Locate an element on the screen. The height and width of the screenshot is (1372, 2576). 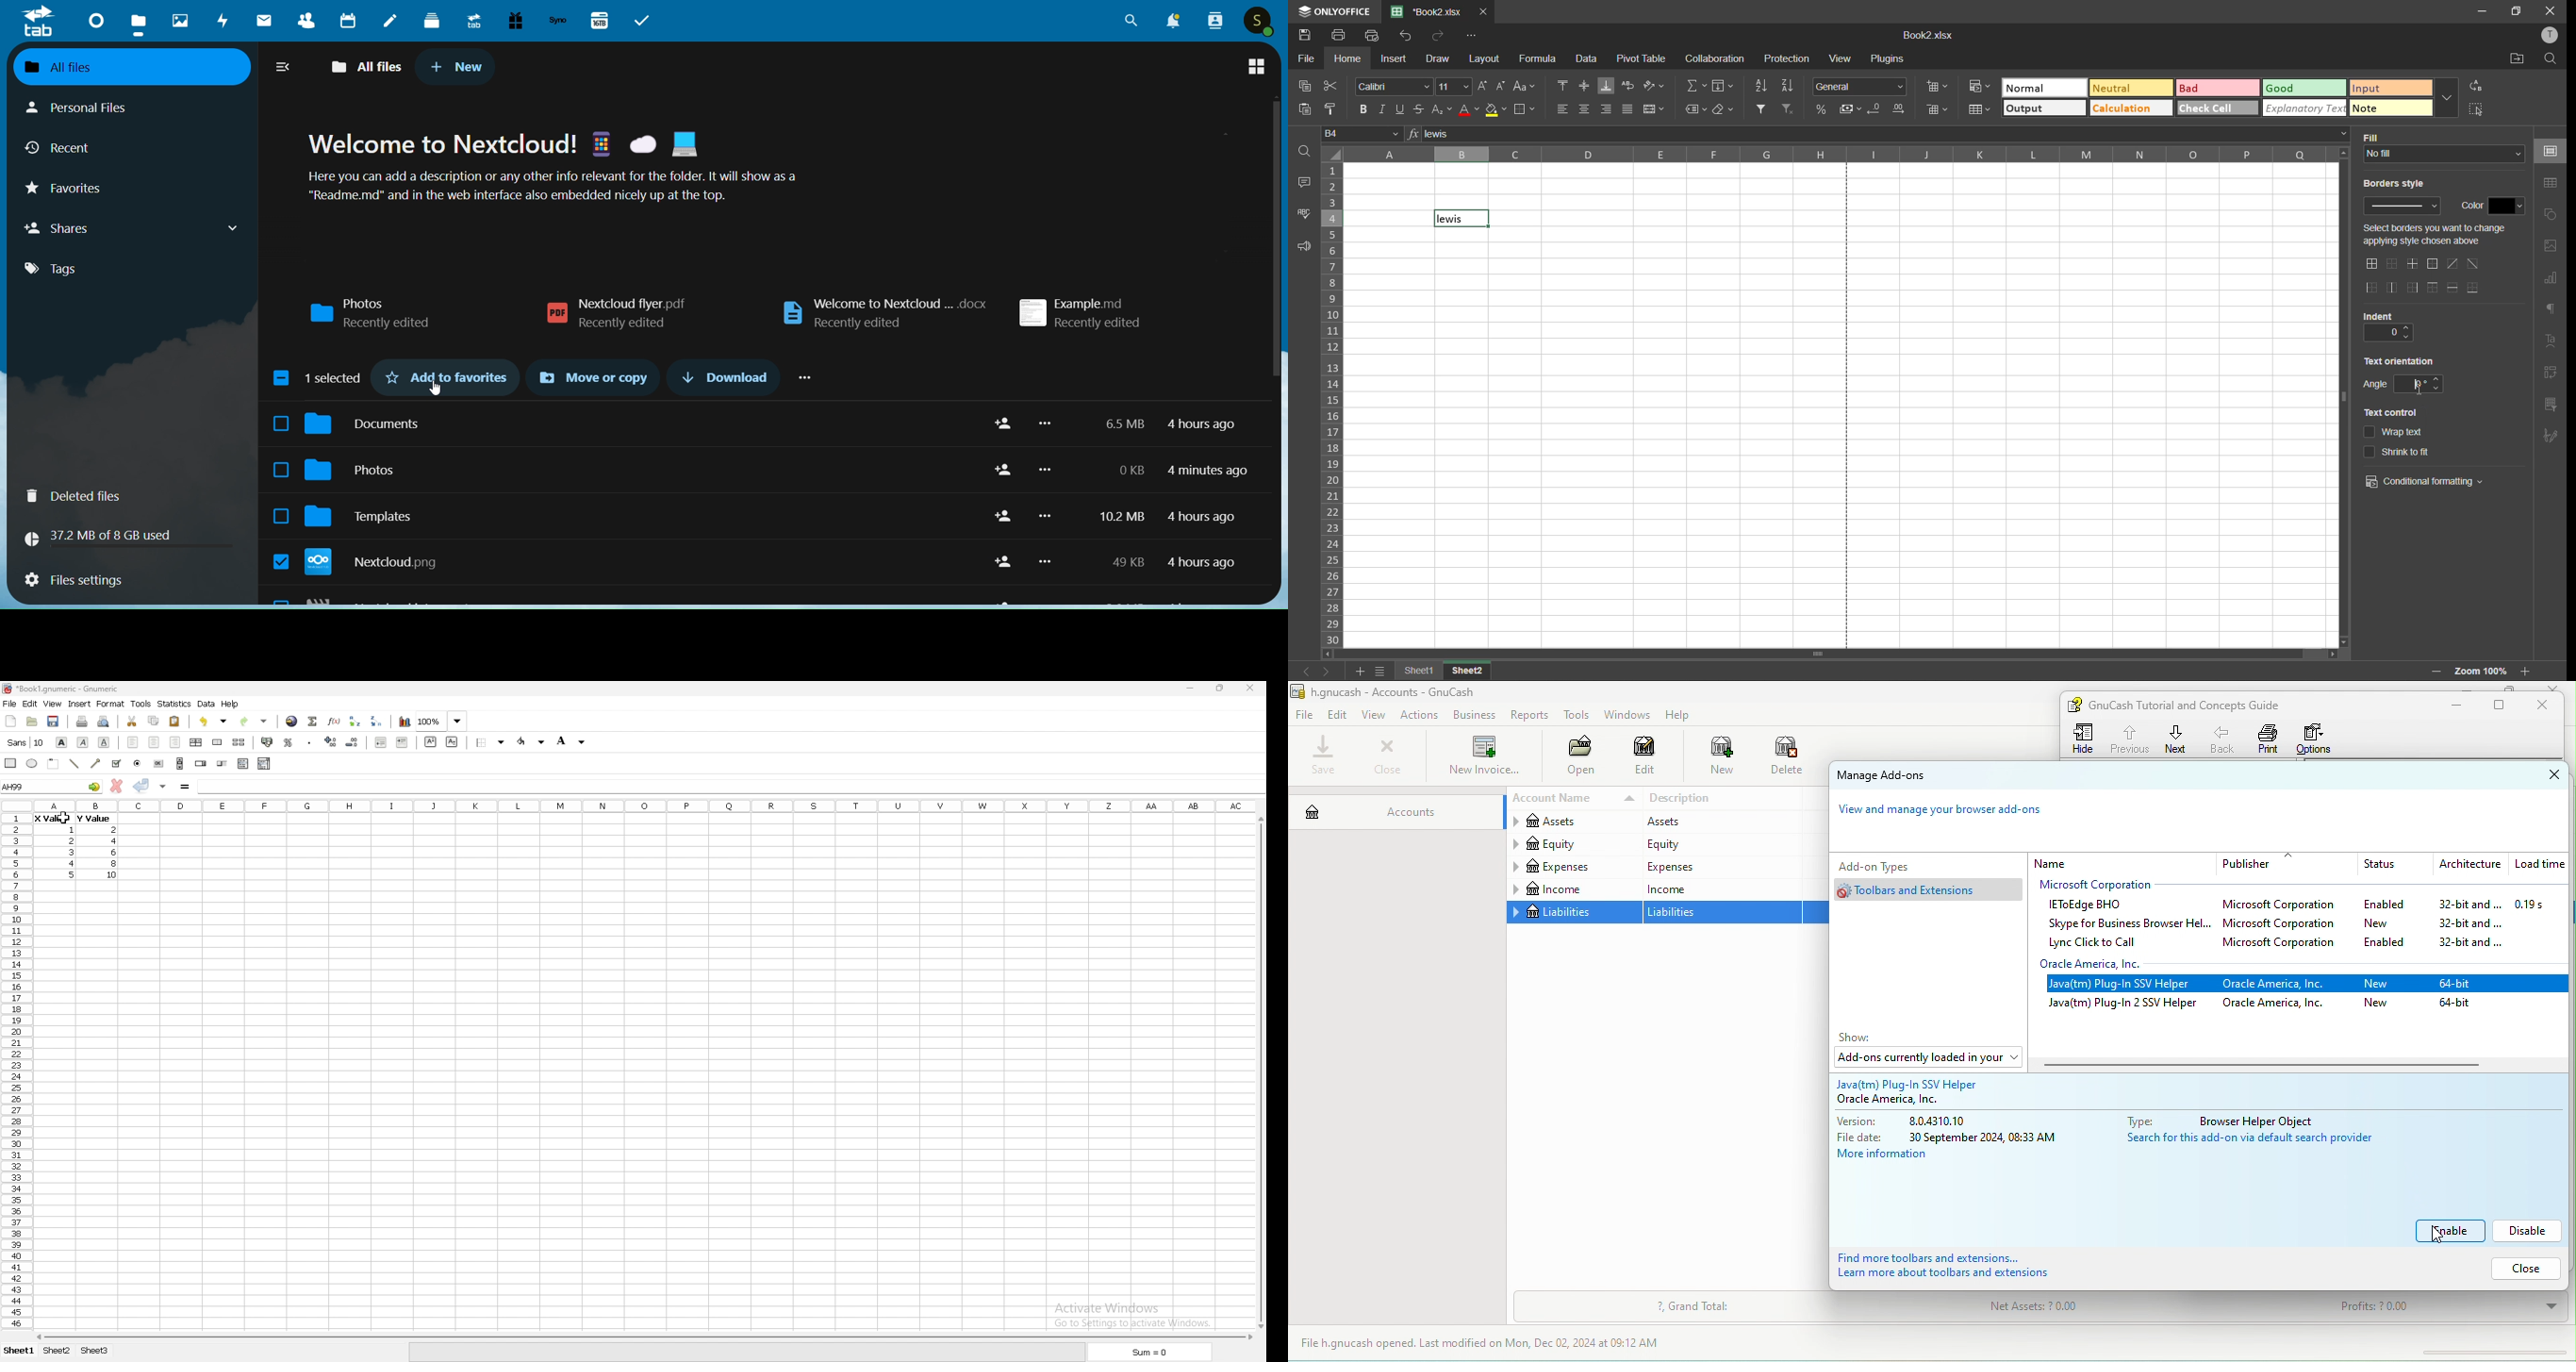
enable is located at coordinates (2452, 1231).